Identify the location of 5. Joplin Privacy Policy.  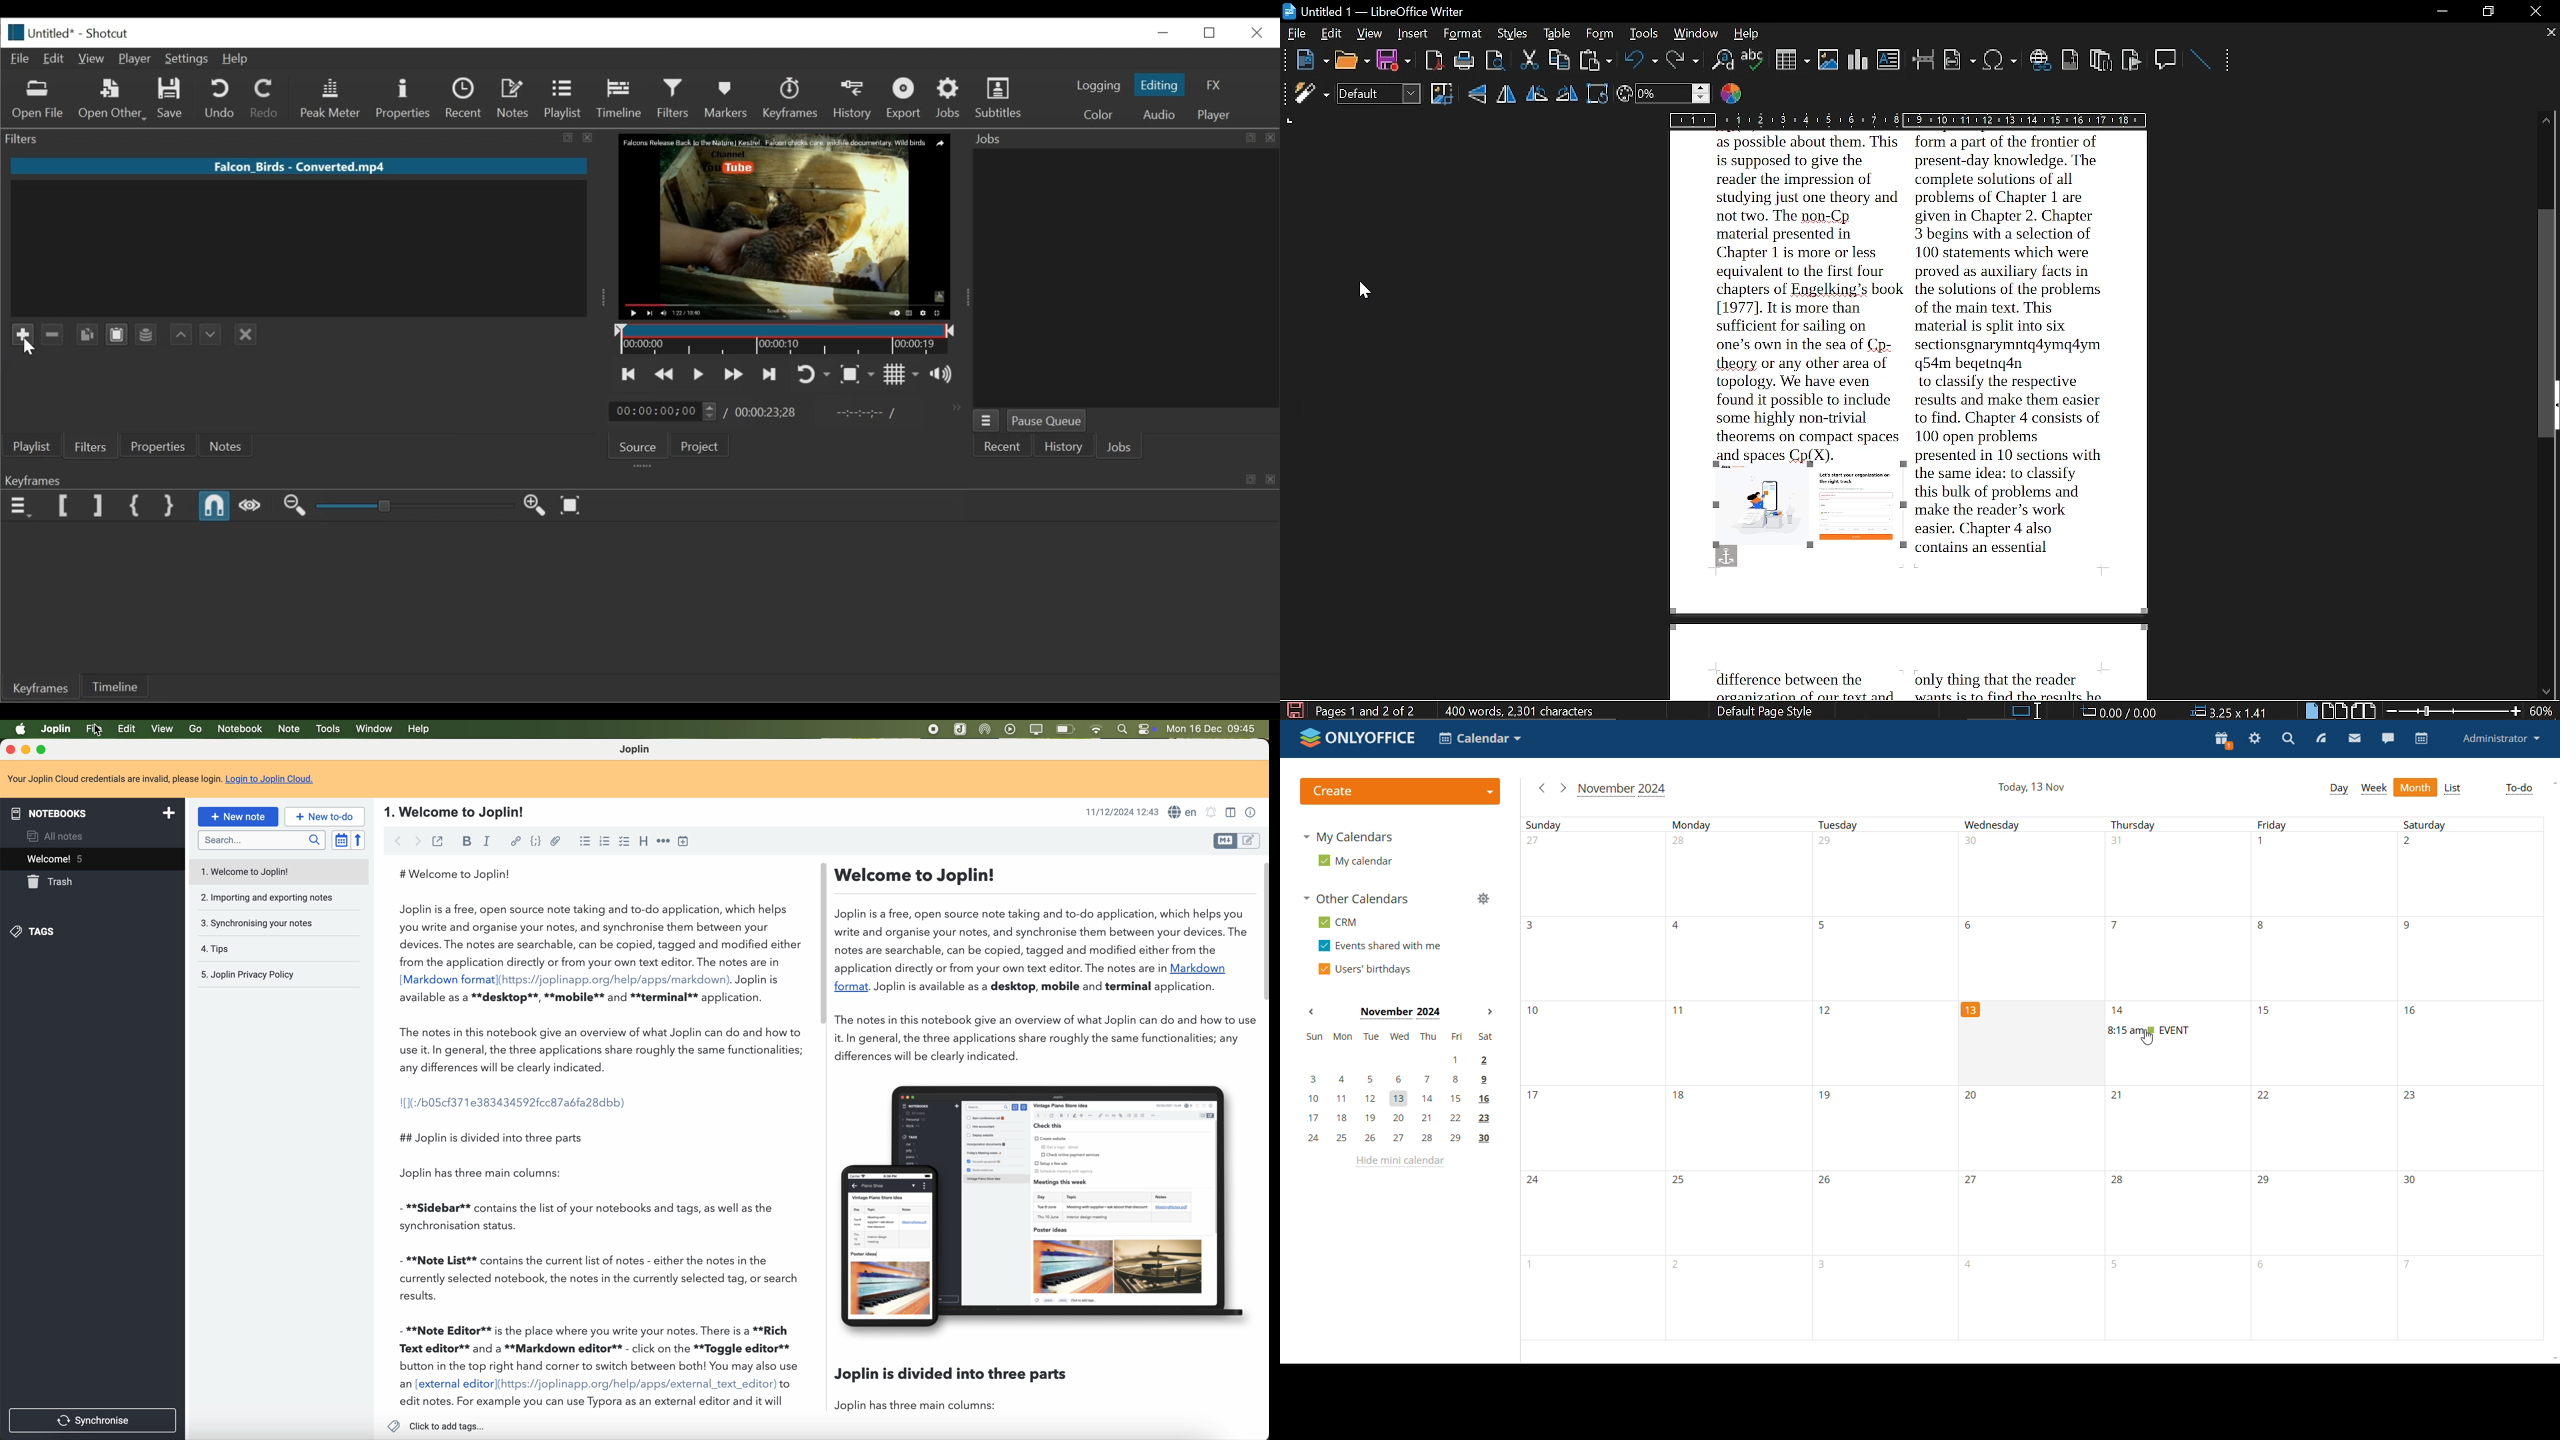
(253, 975).